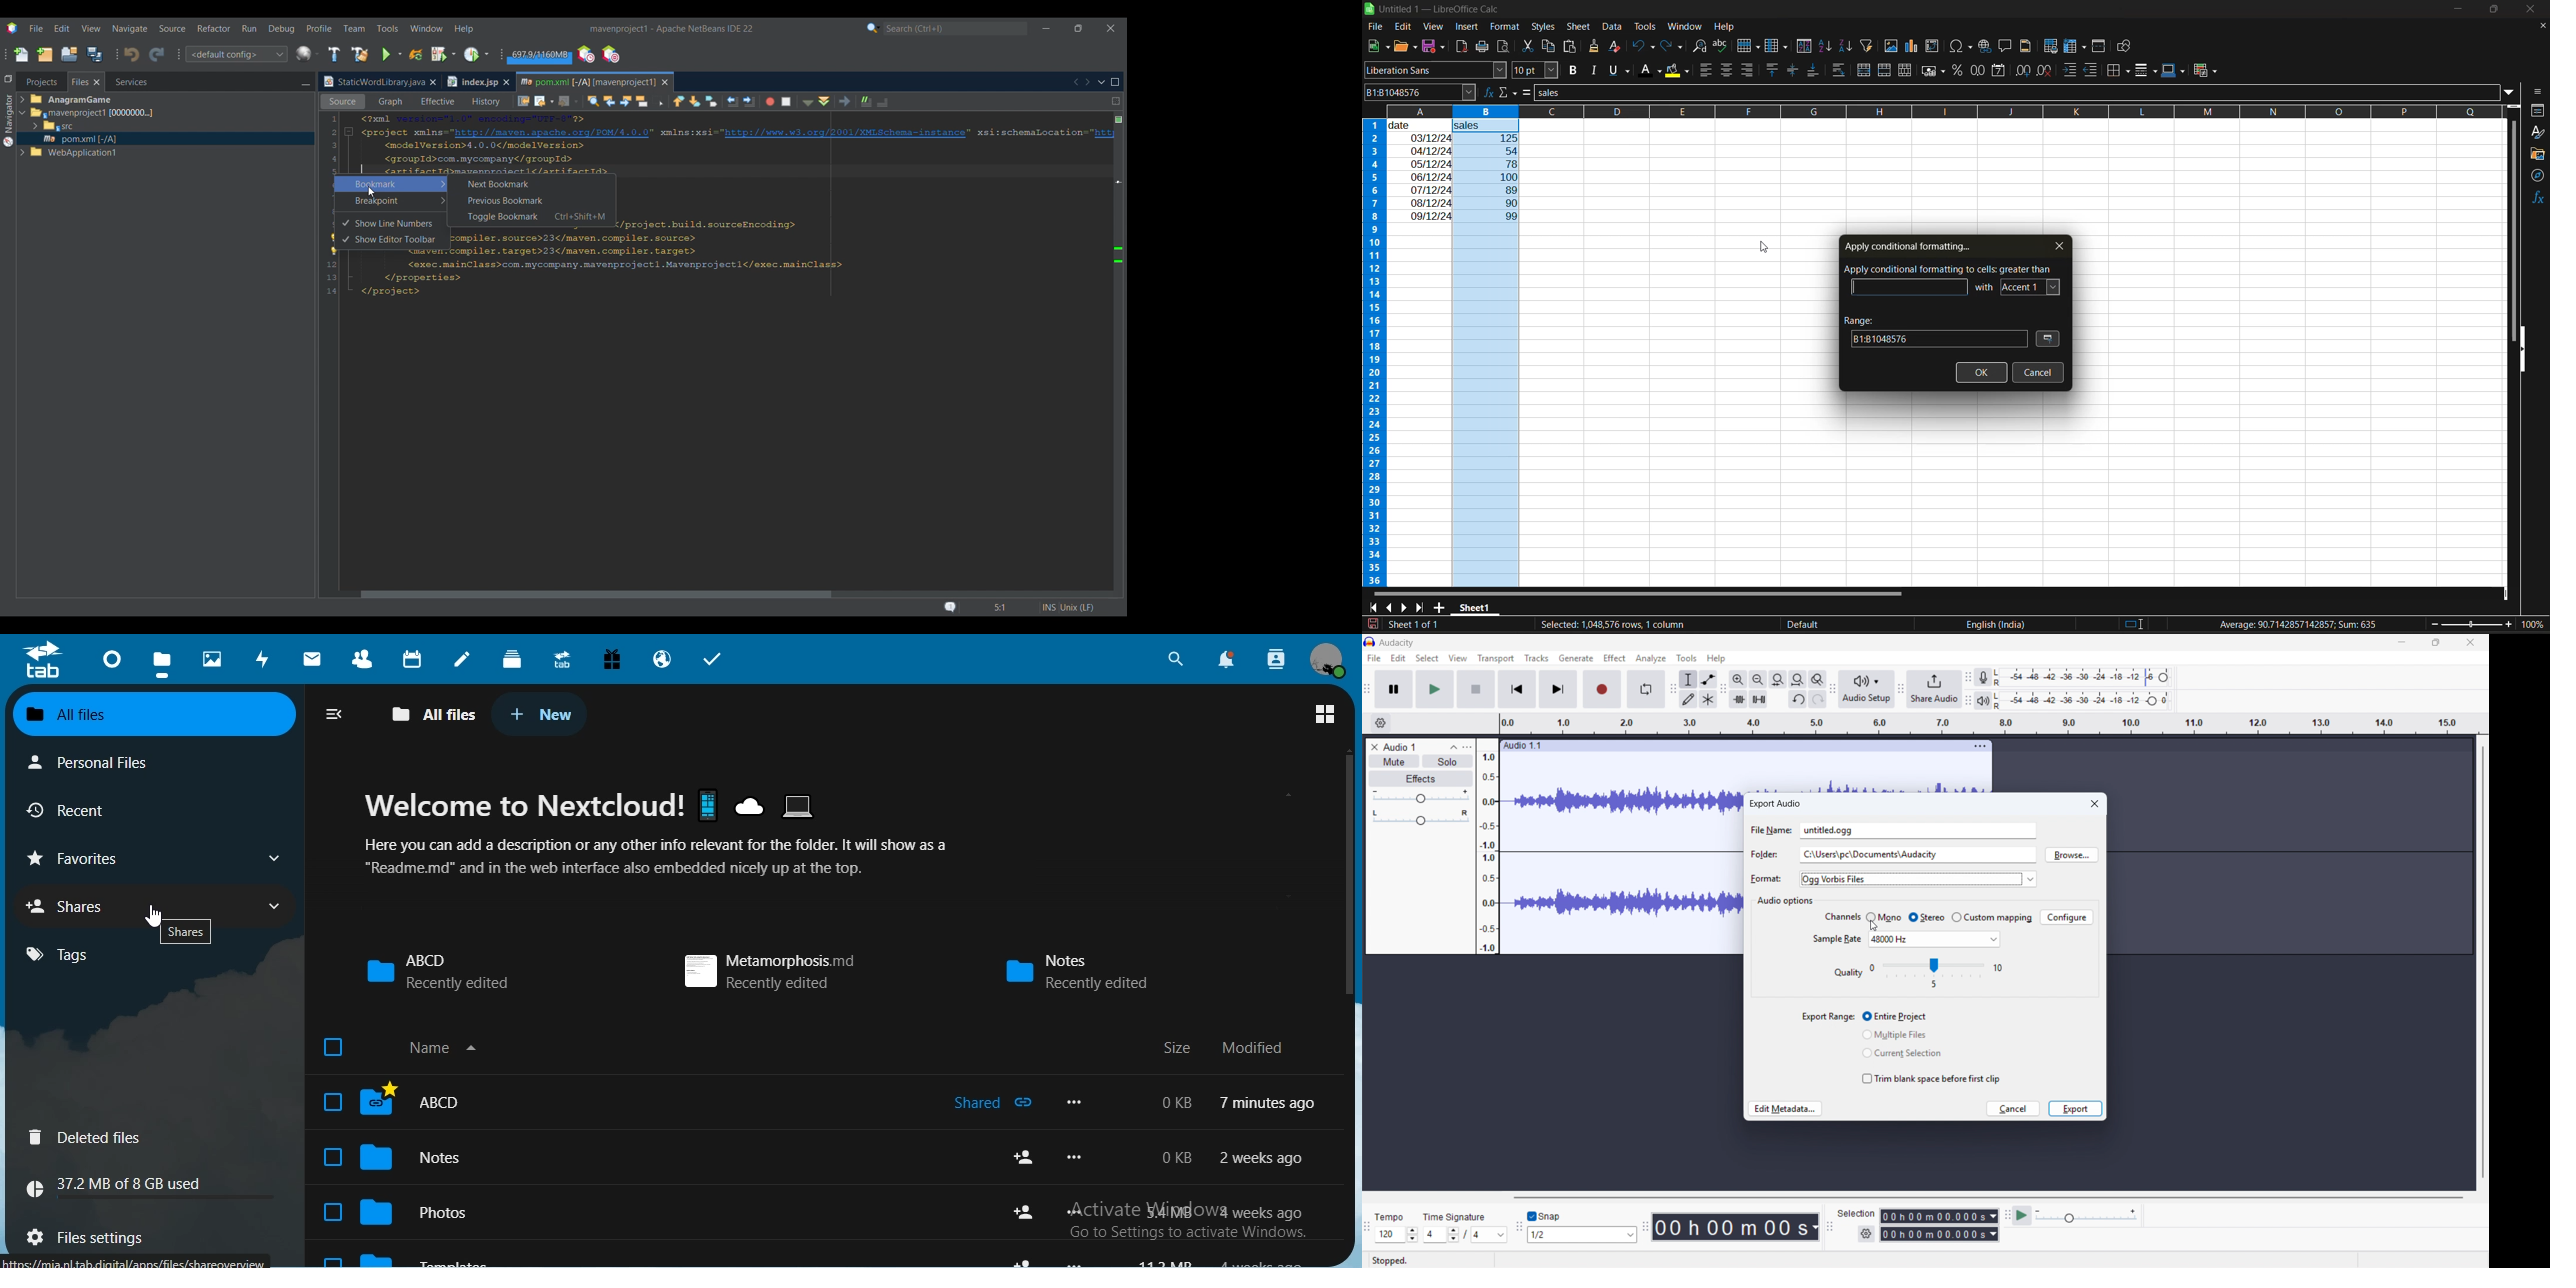  I want to click on Set time signature , so click(1442, 1235).